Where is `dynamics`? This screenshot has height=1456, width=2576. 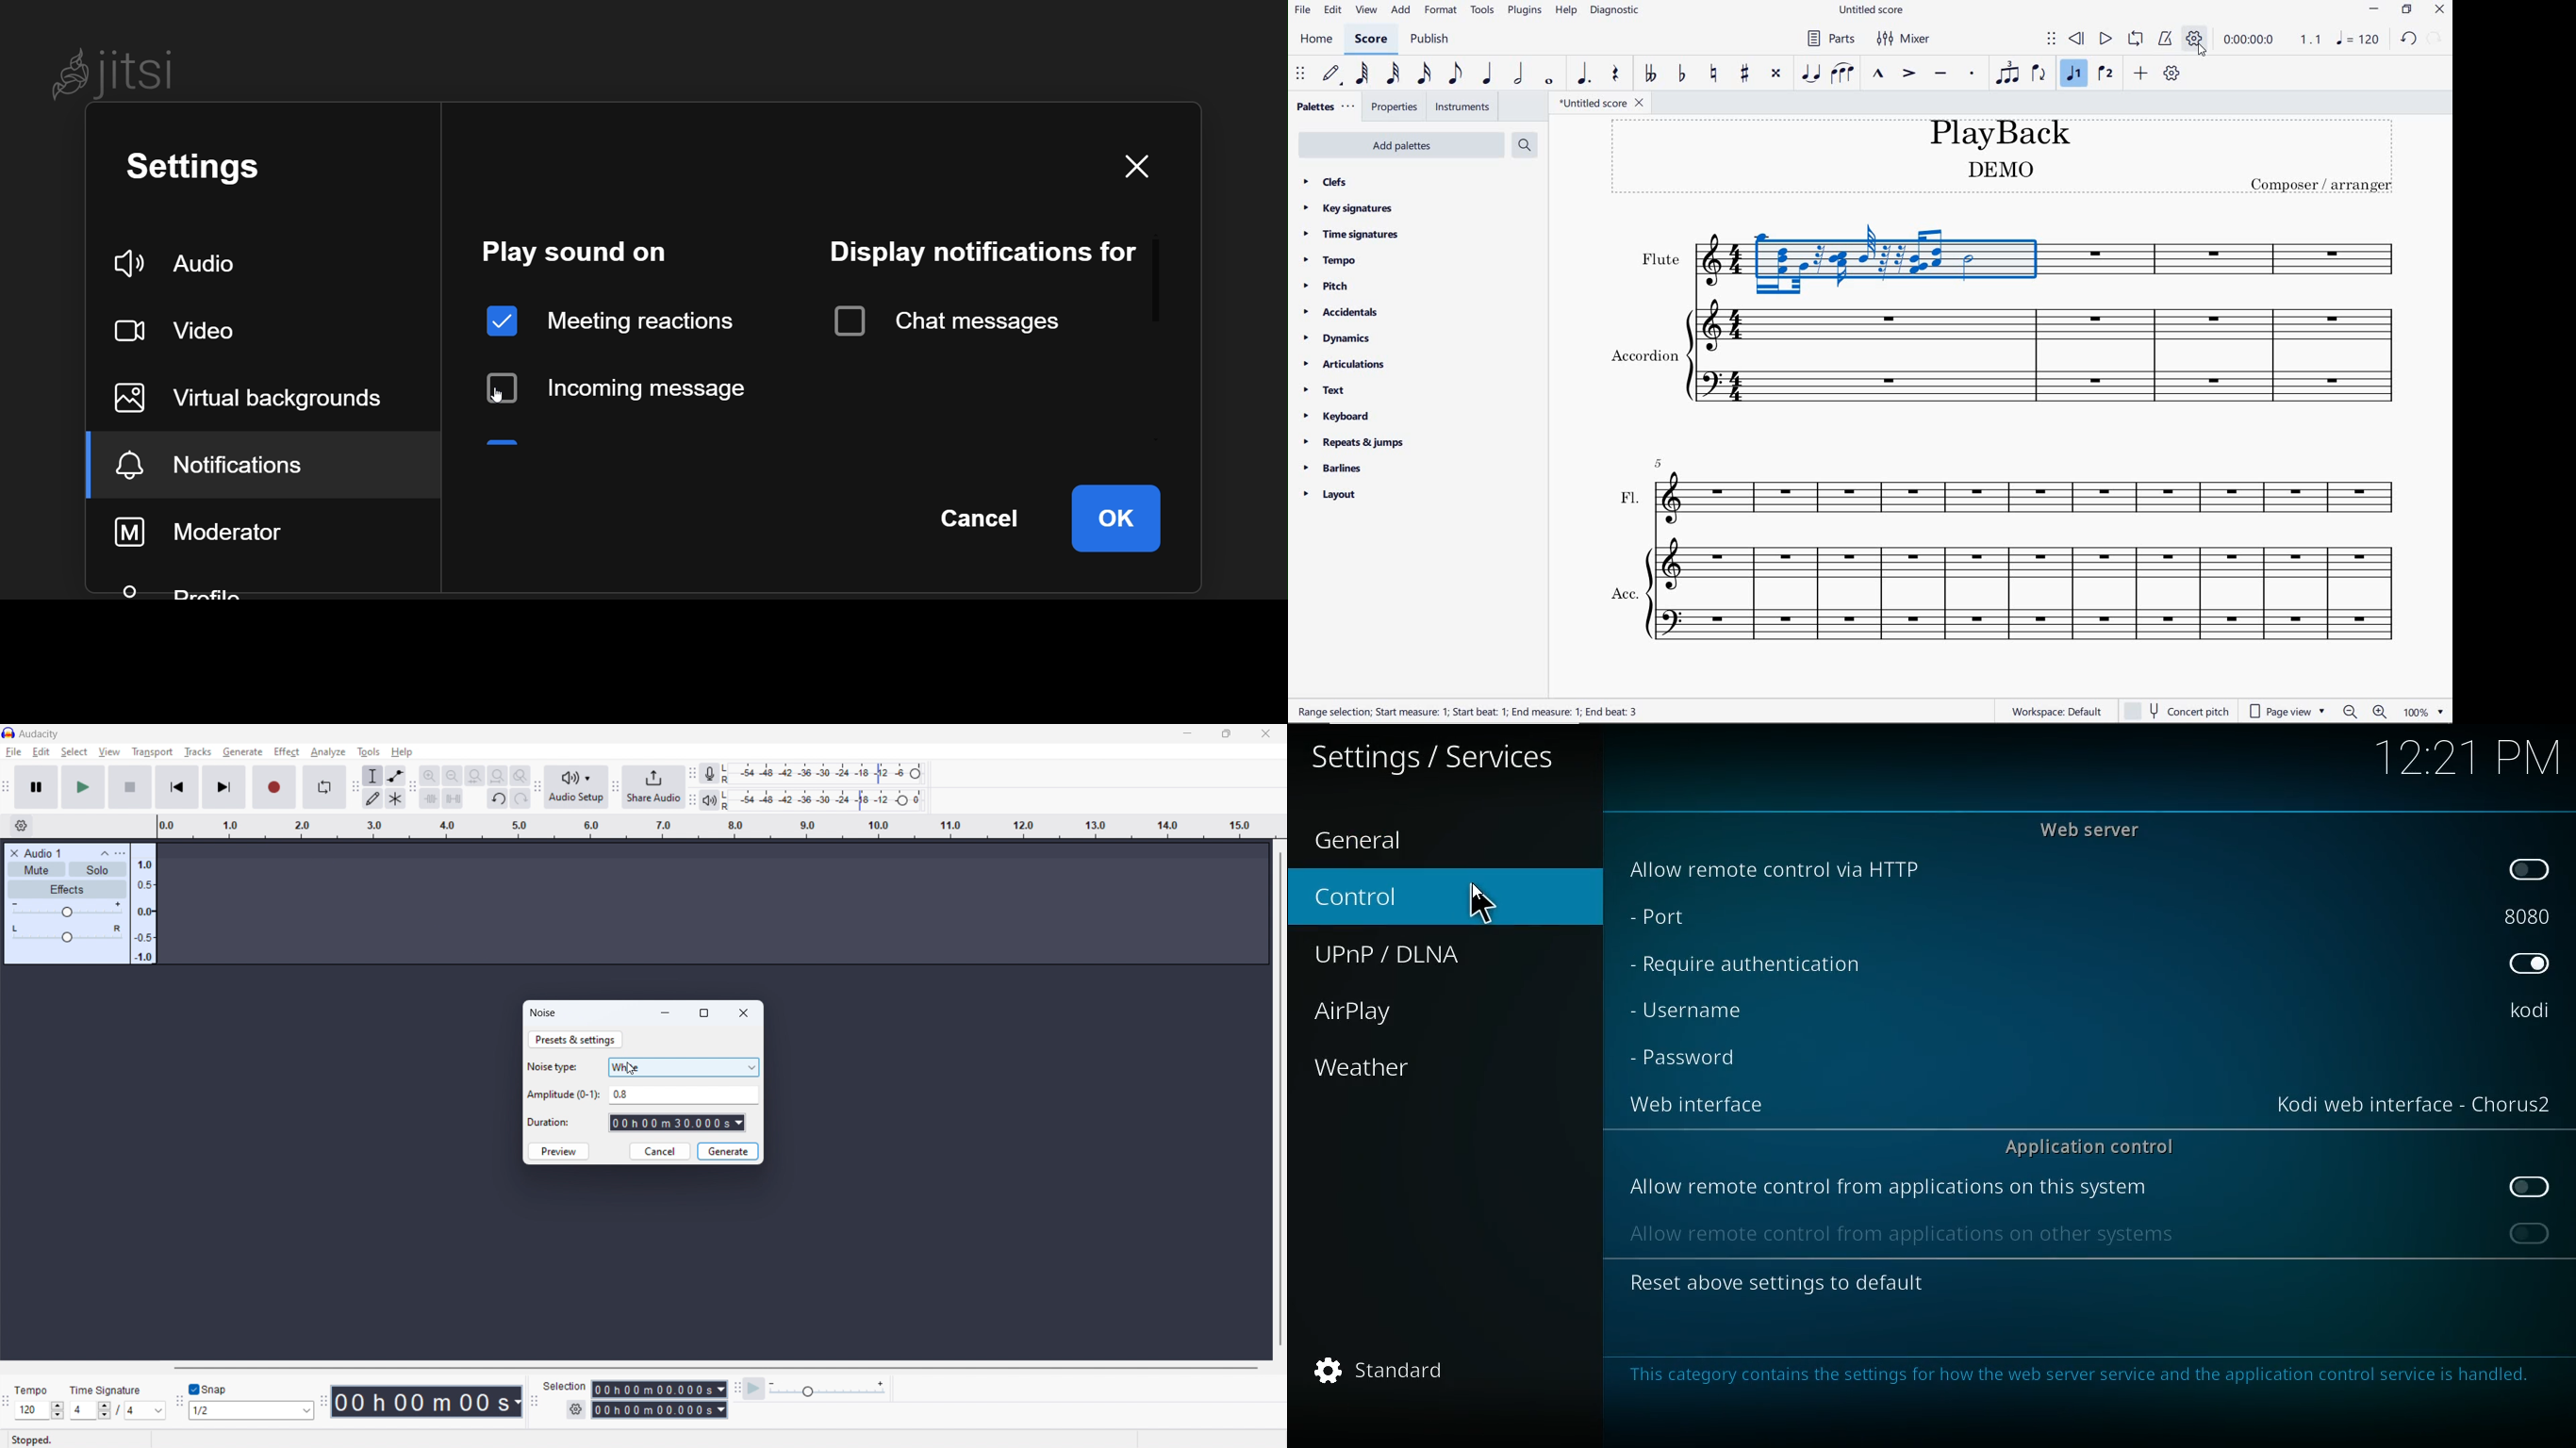 dynamics is located at coordinates (1337, 340).